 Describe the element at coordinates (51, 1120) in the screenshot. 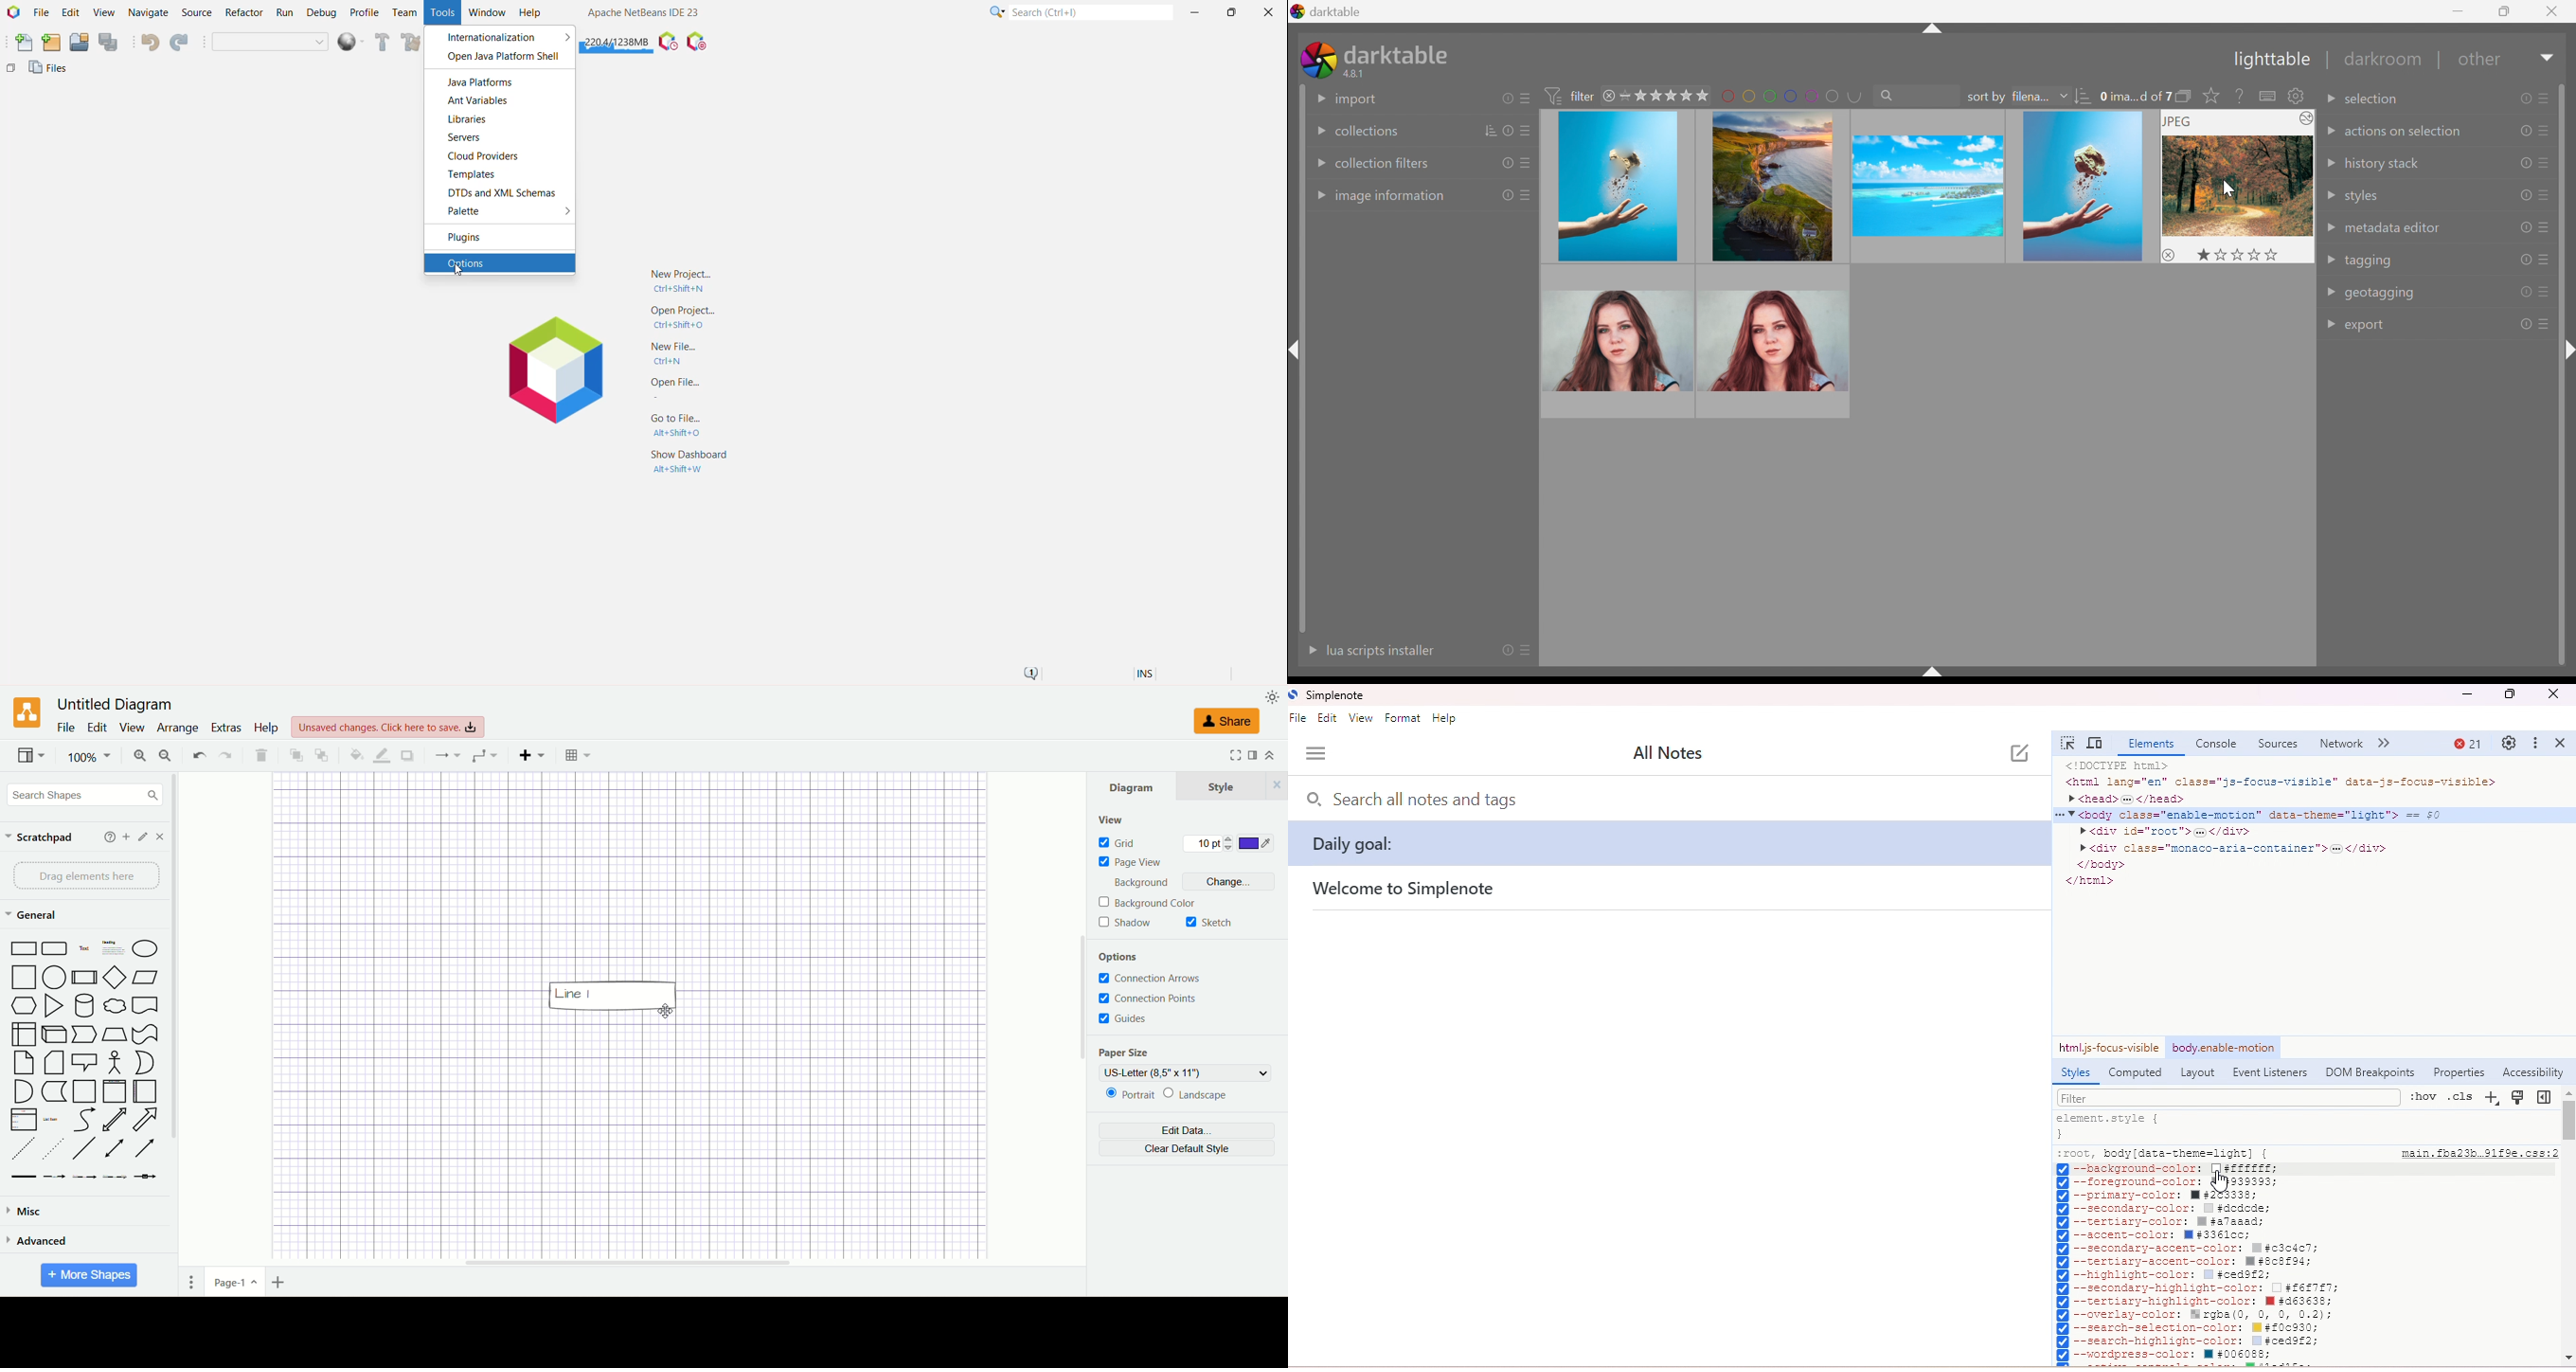

I see `List item` at that location.